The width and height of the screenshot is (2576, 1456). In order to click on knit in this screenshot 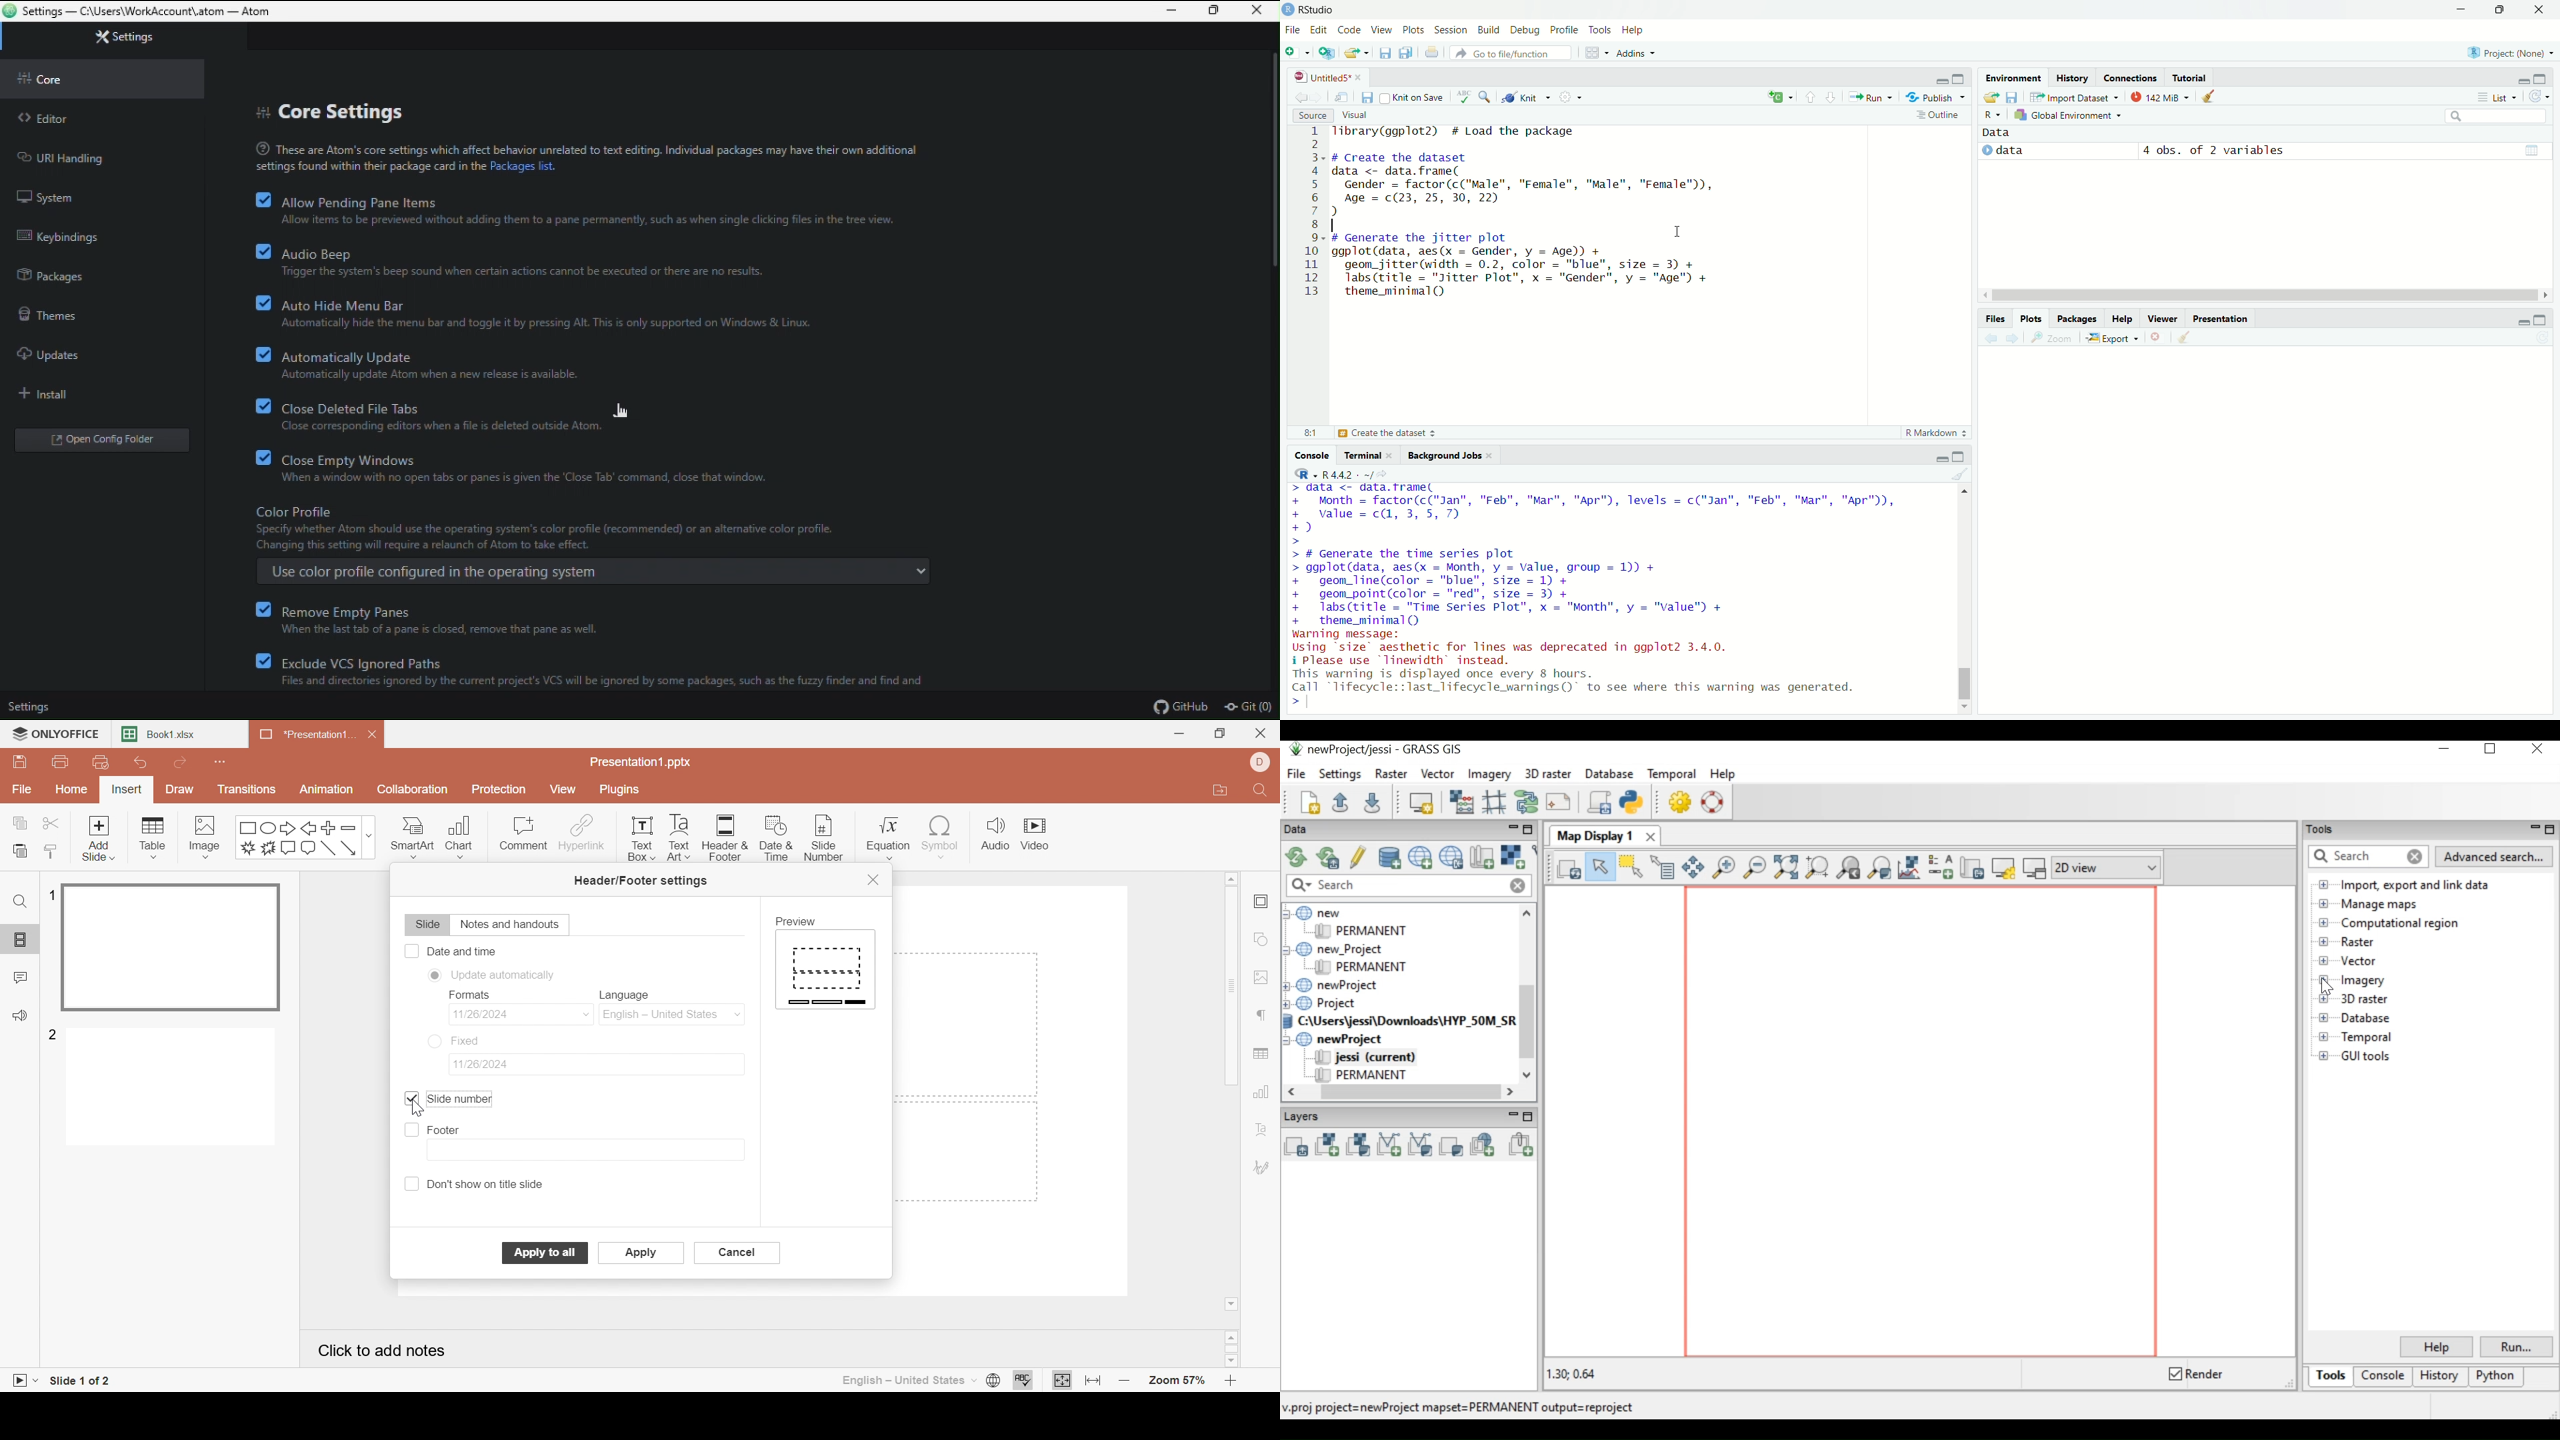, I will do `click(1527, 97)`.